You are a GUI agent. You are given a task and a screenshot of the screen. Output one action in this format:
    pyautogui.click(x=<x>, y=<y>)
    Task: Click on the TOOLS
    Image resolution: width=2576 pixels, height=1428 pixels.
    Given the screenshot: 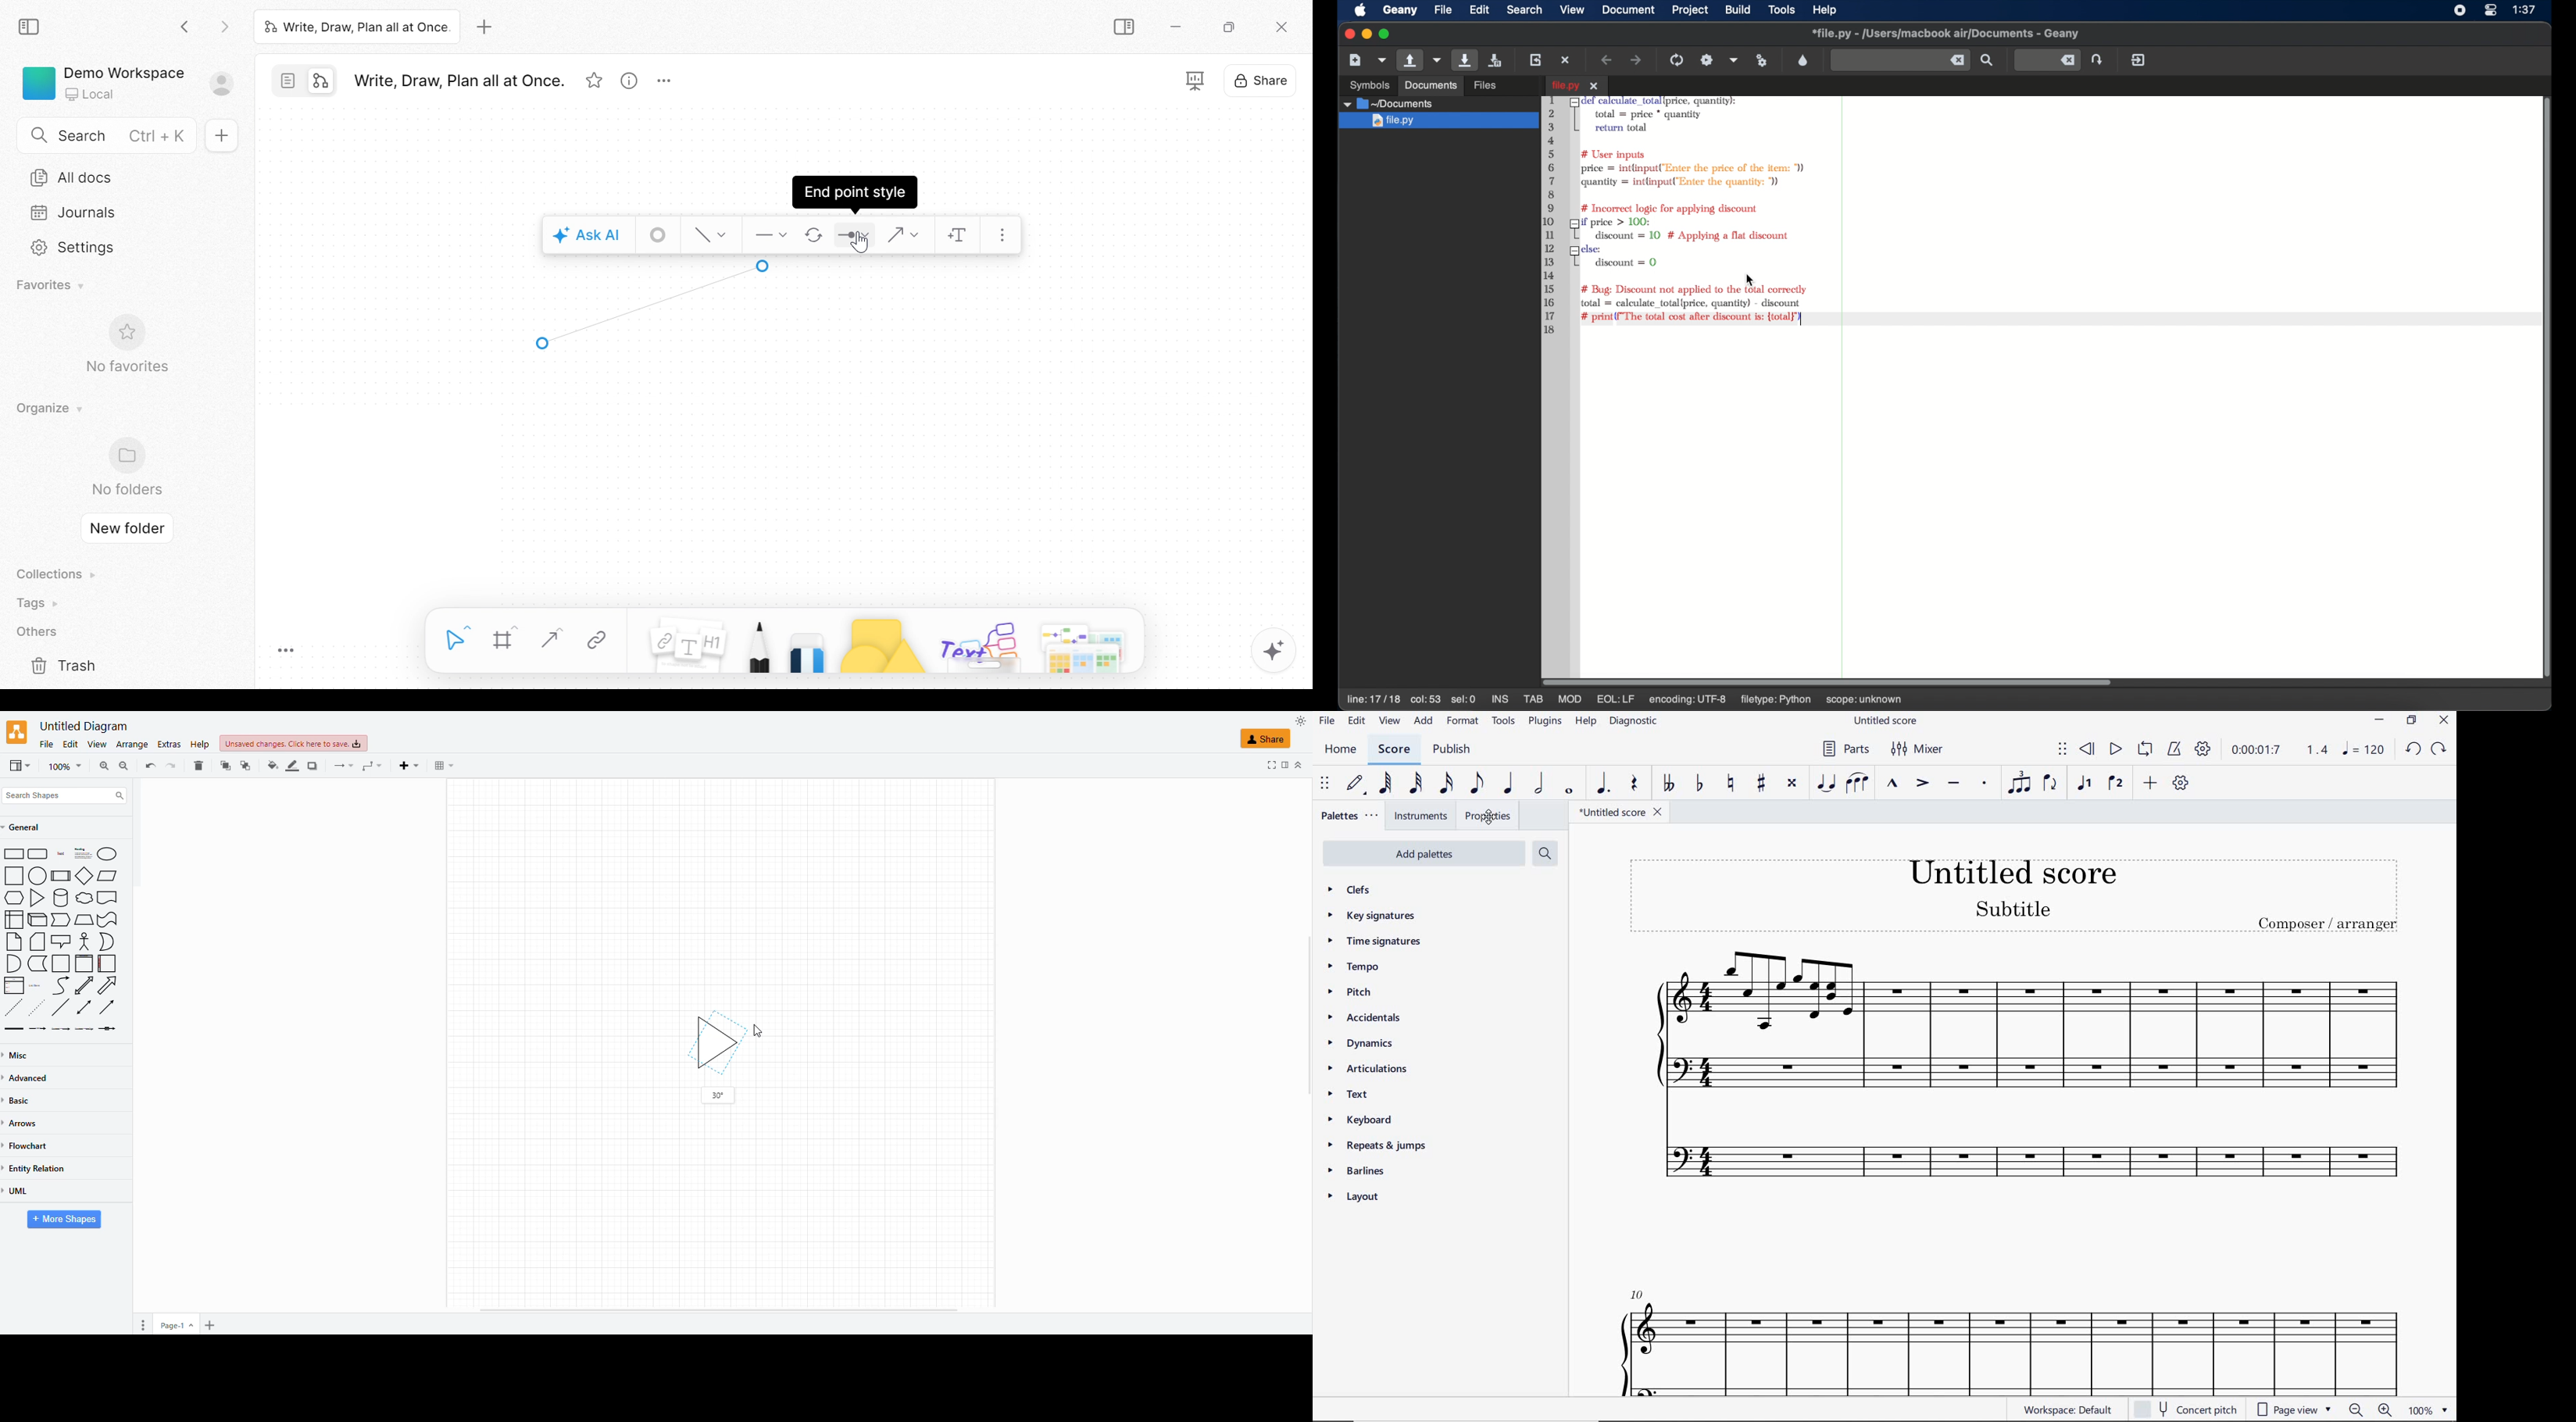 What is the action you would take?
    pyautogui.click(x=1504, y=721)
    